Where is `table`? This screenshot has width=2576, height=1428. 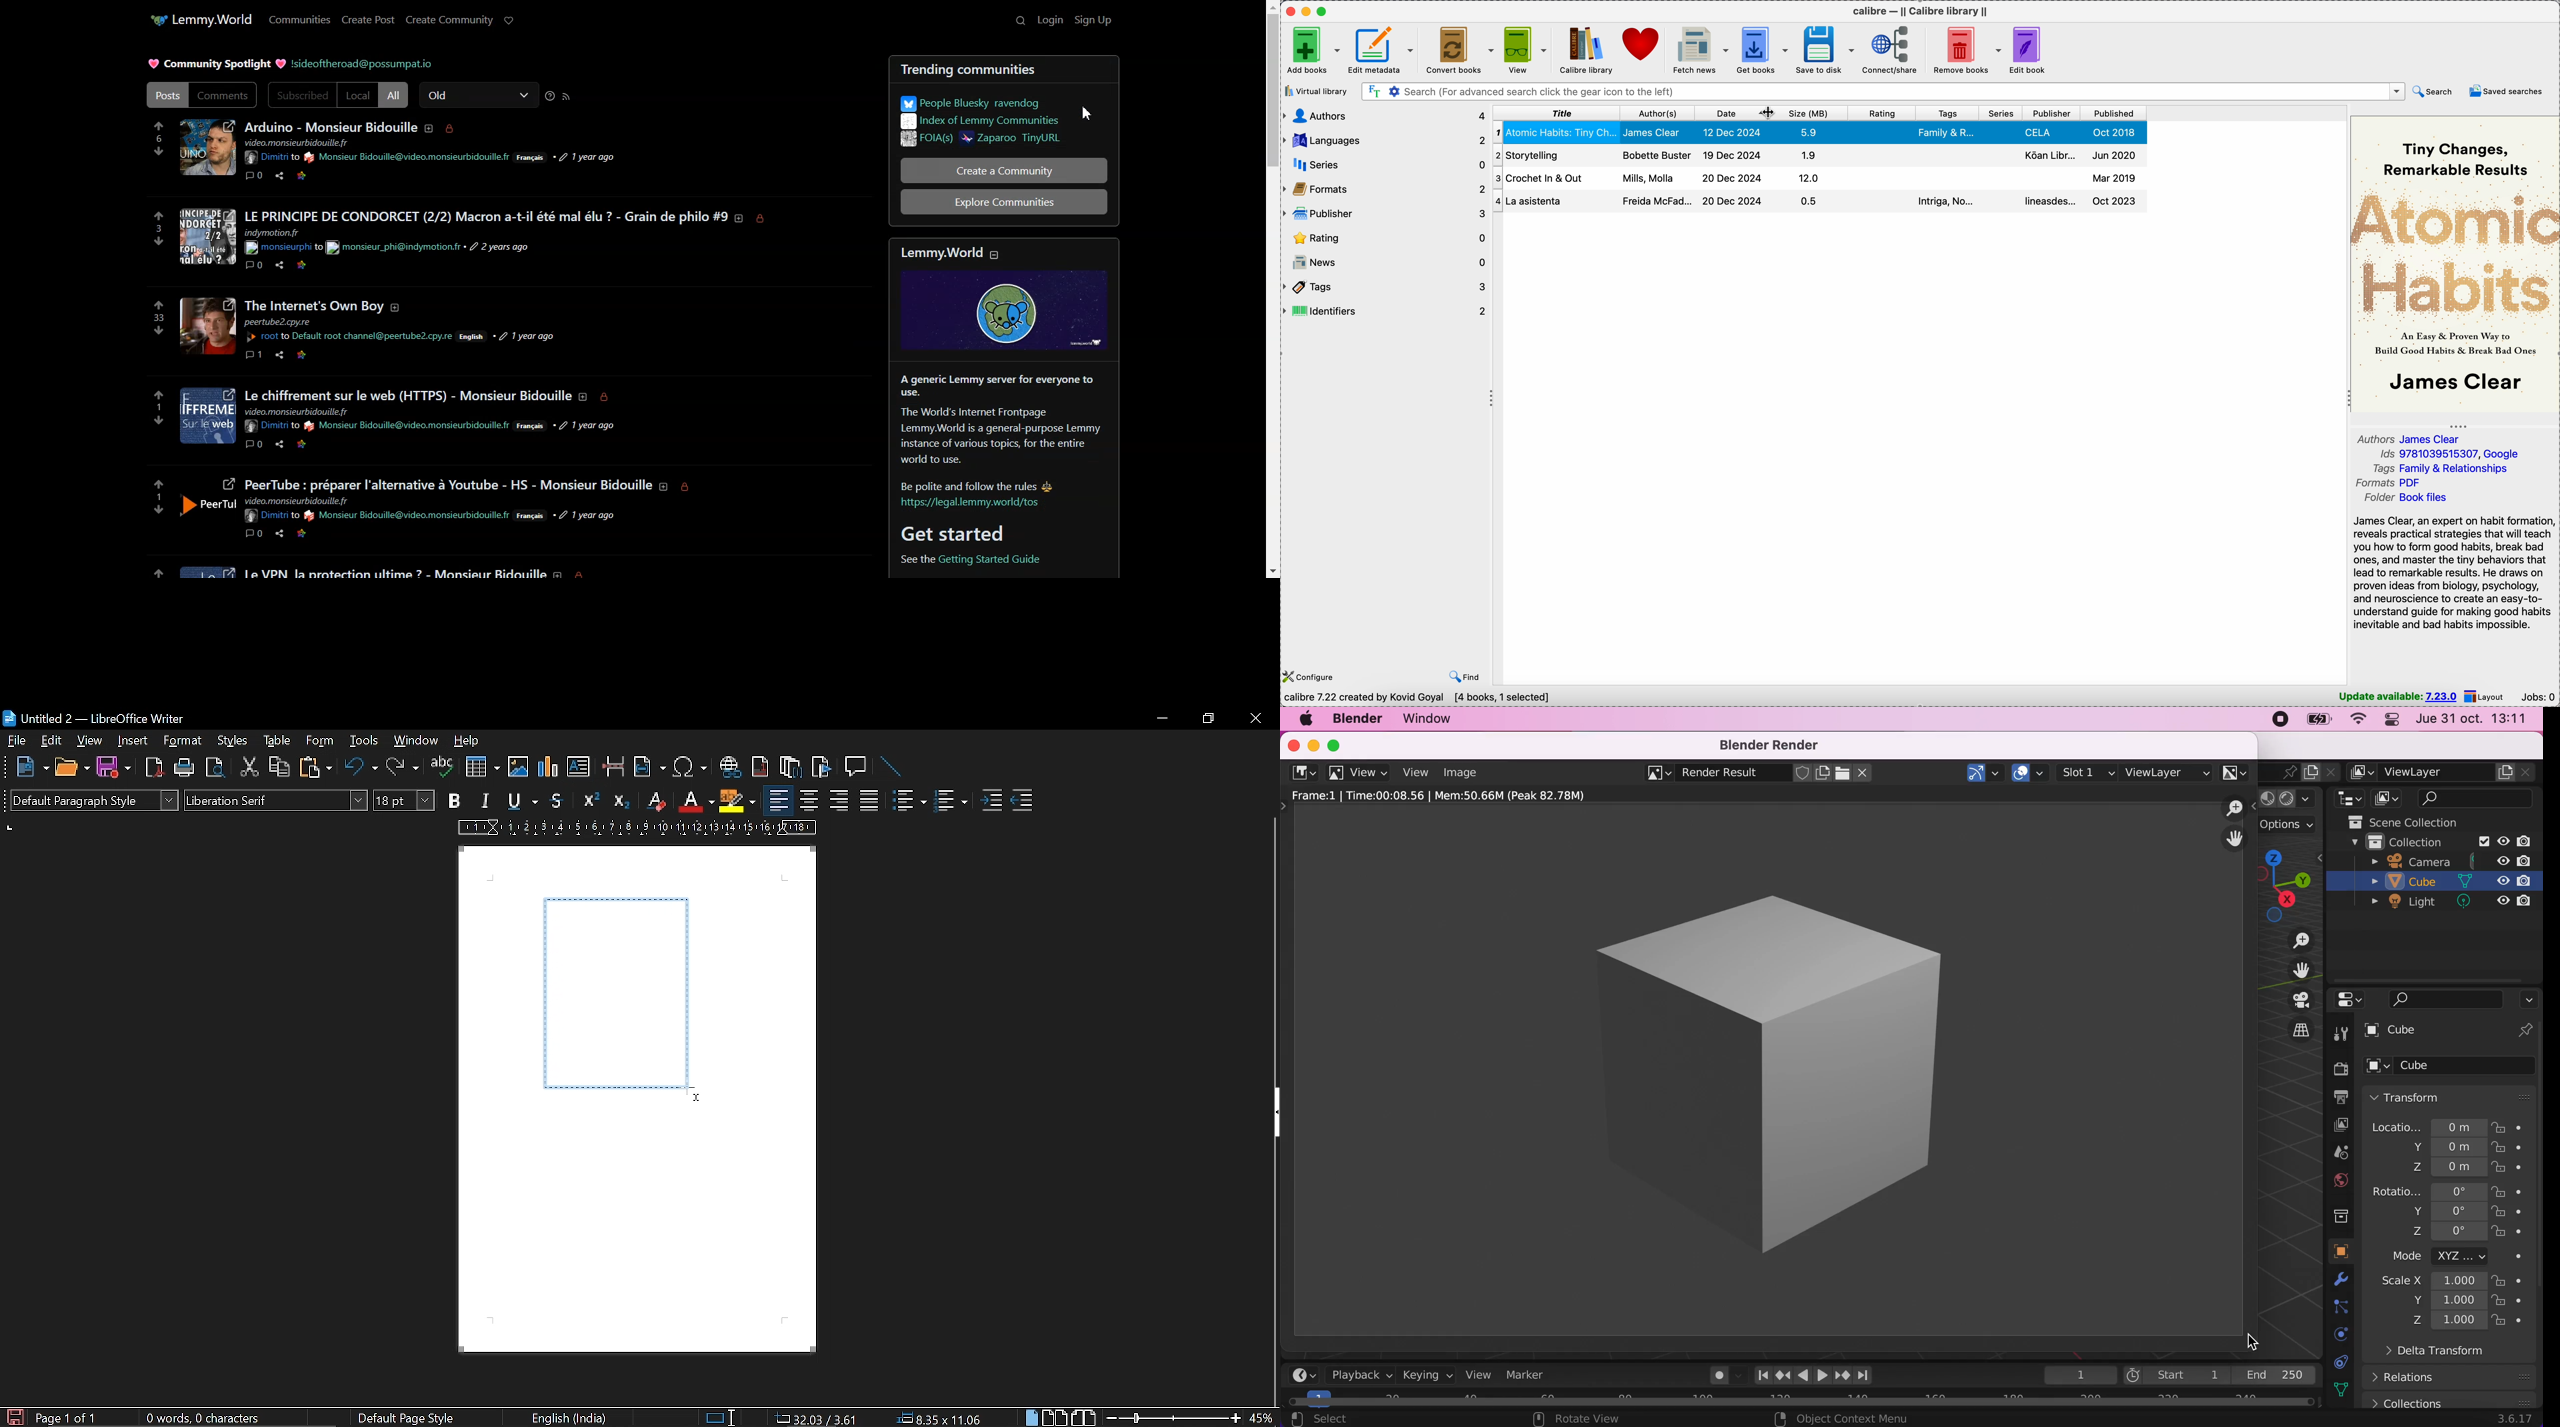 table is located at coordinates (276, 741).